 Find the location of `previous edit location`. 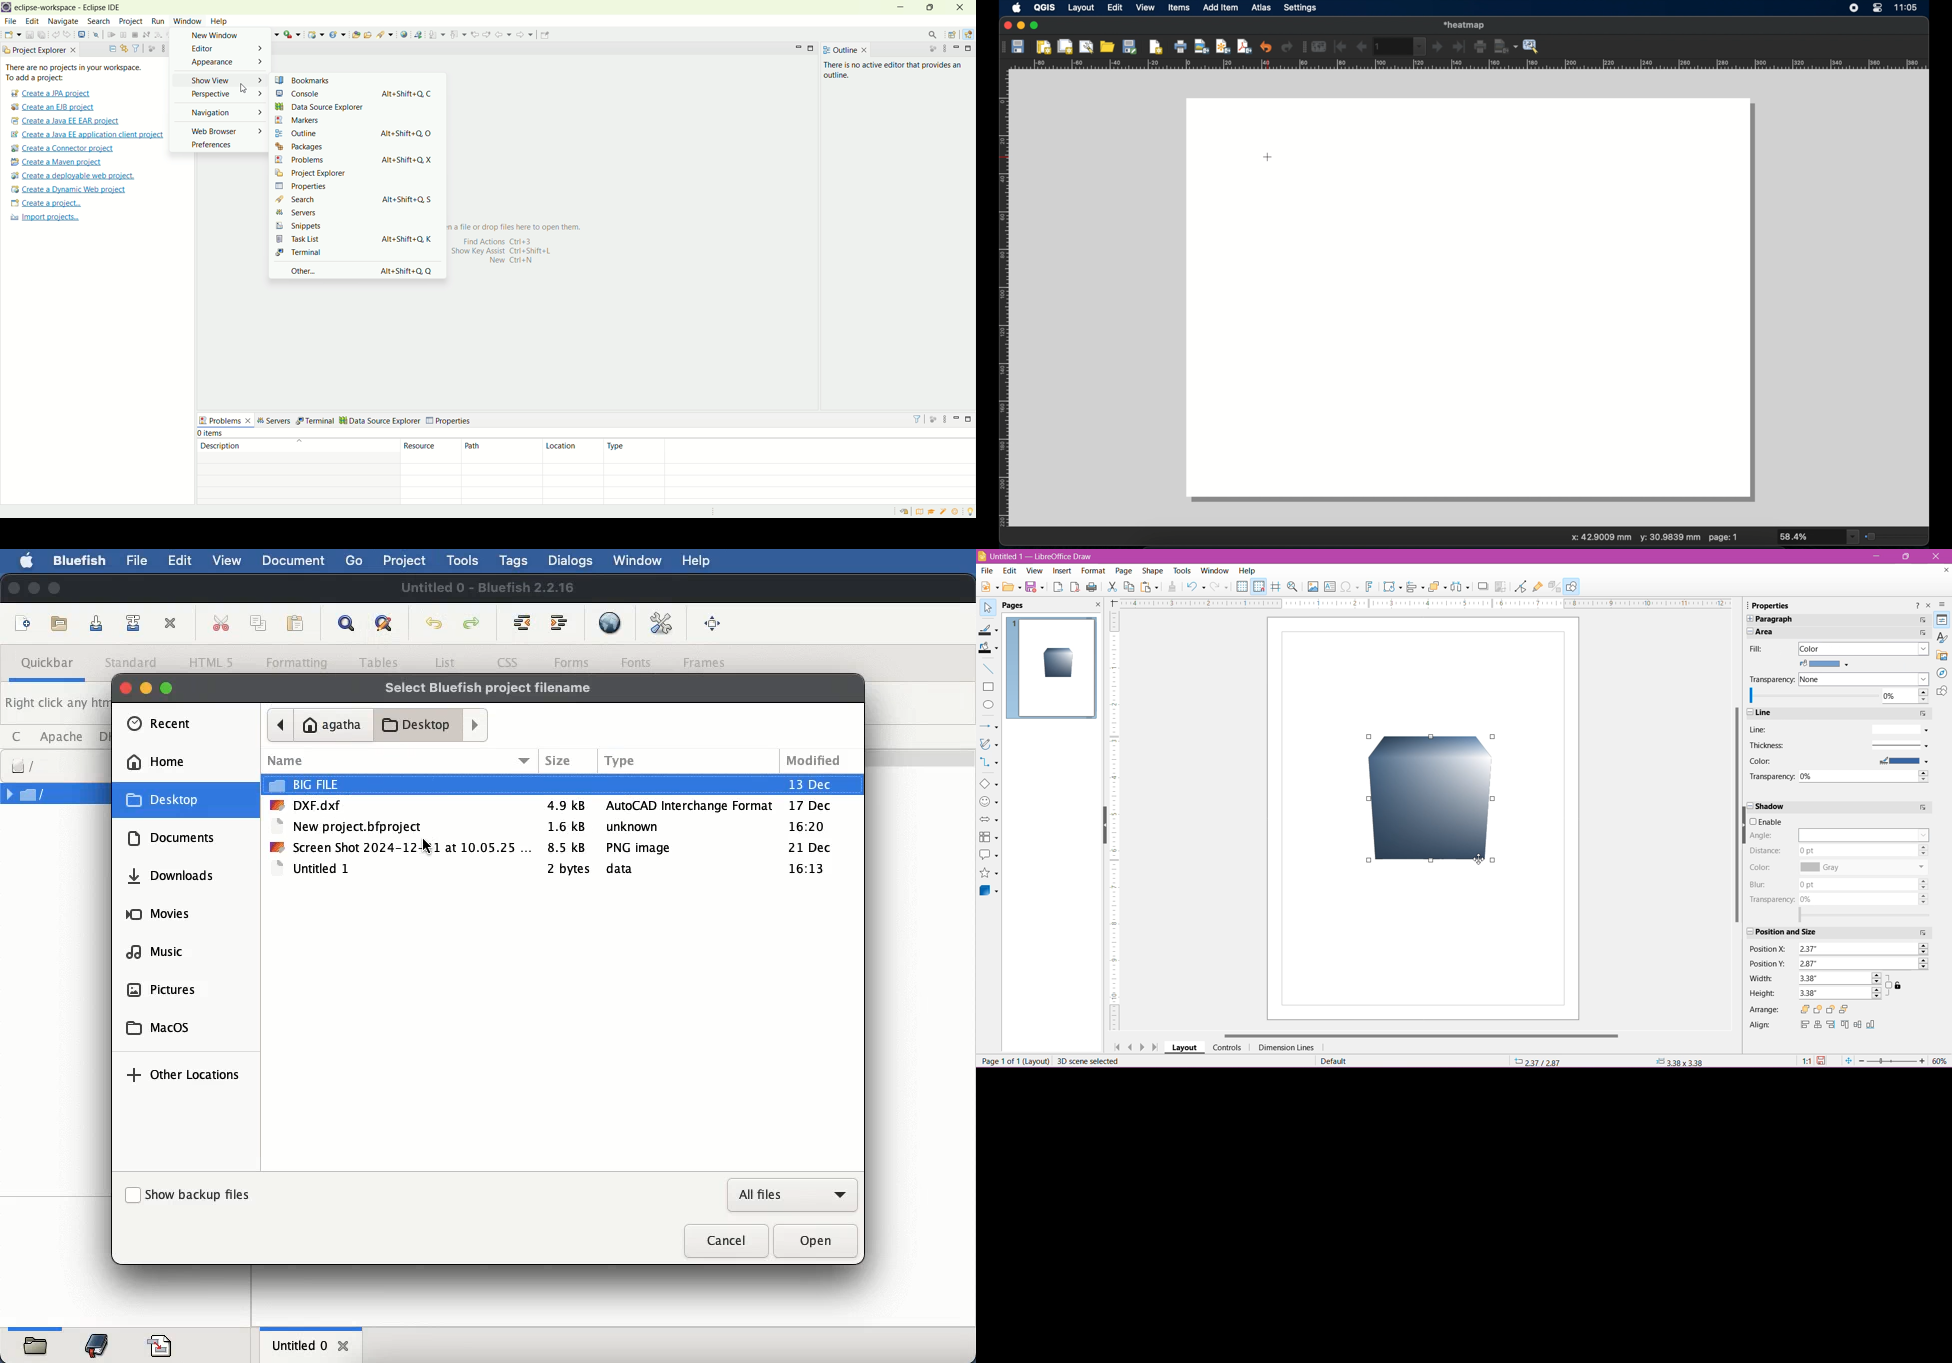

previous edit location is located at coordinates (475, 34).